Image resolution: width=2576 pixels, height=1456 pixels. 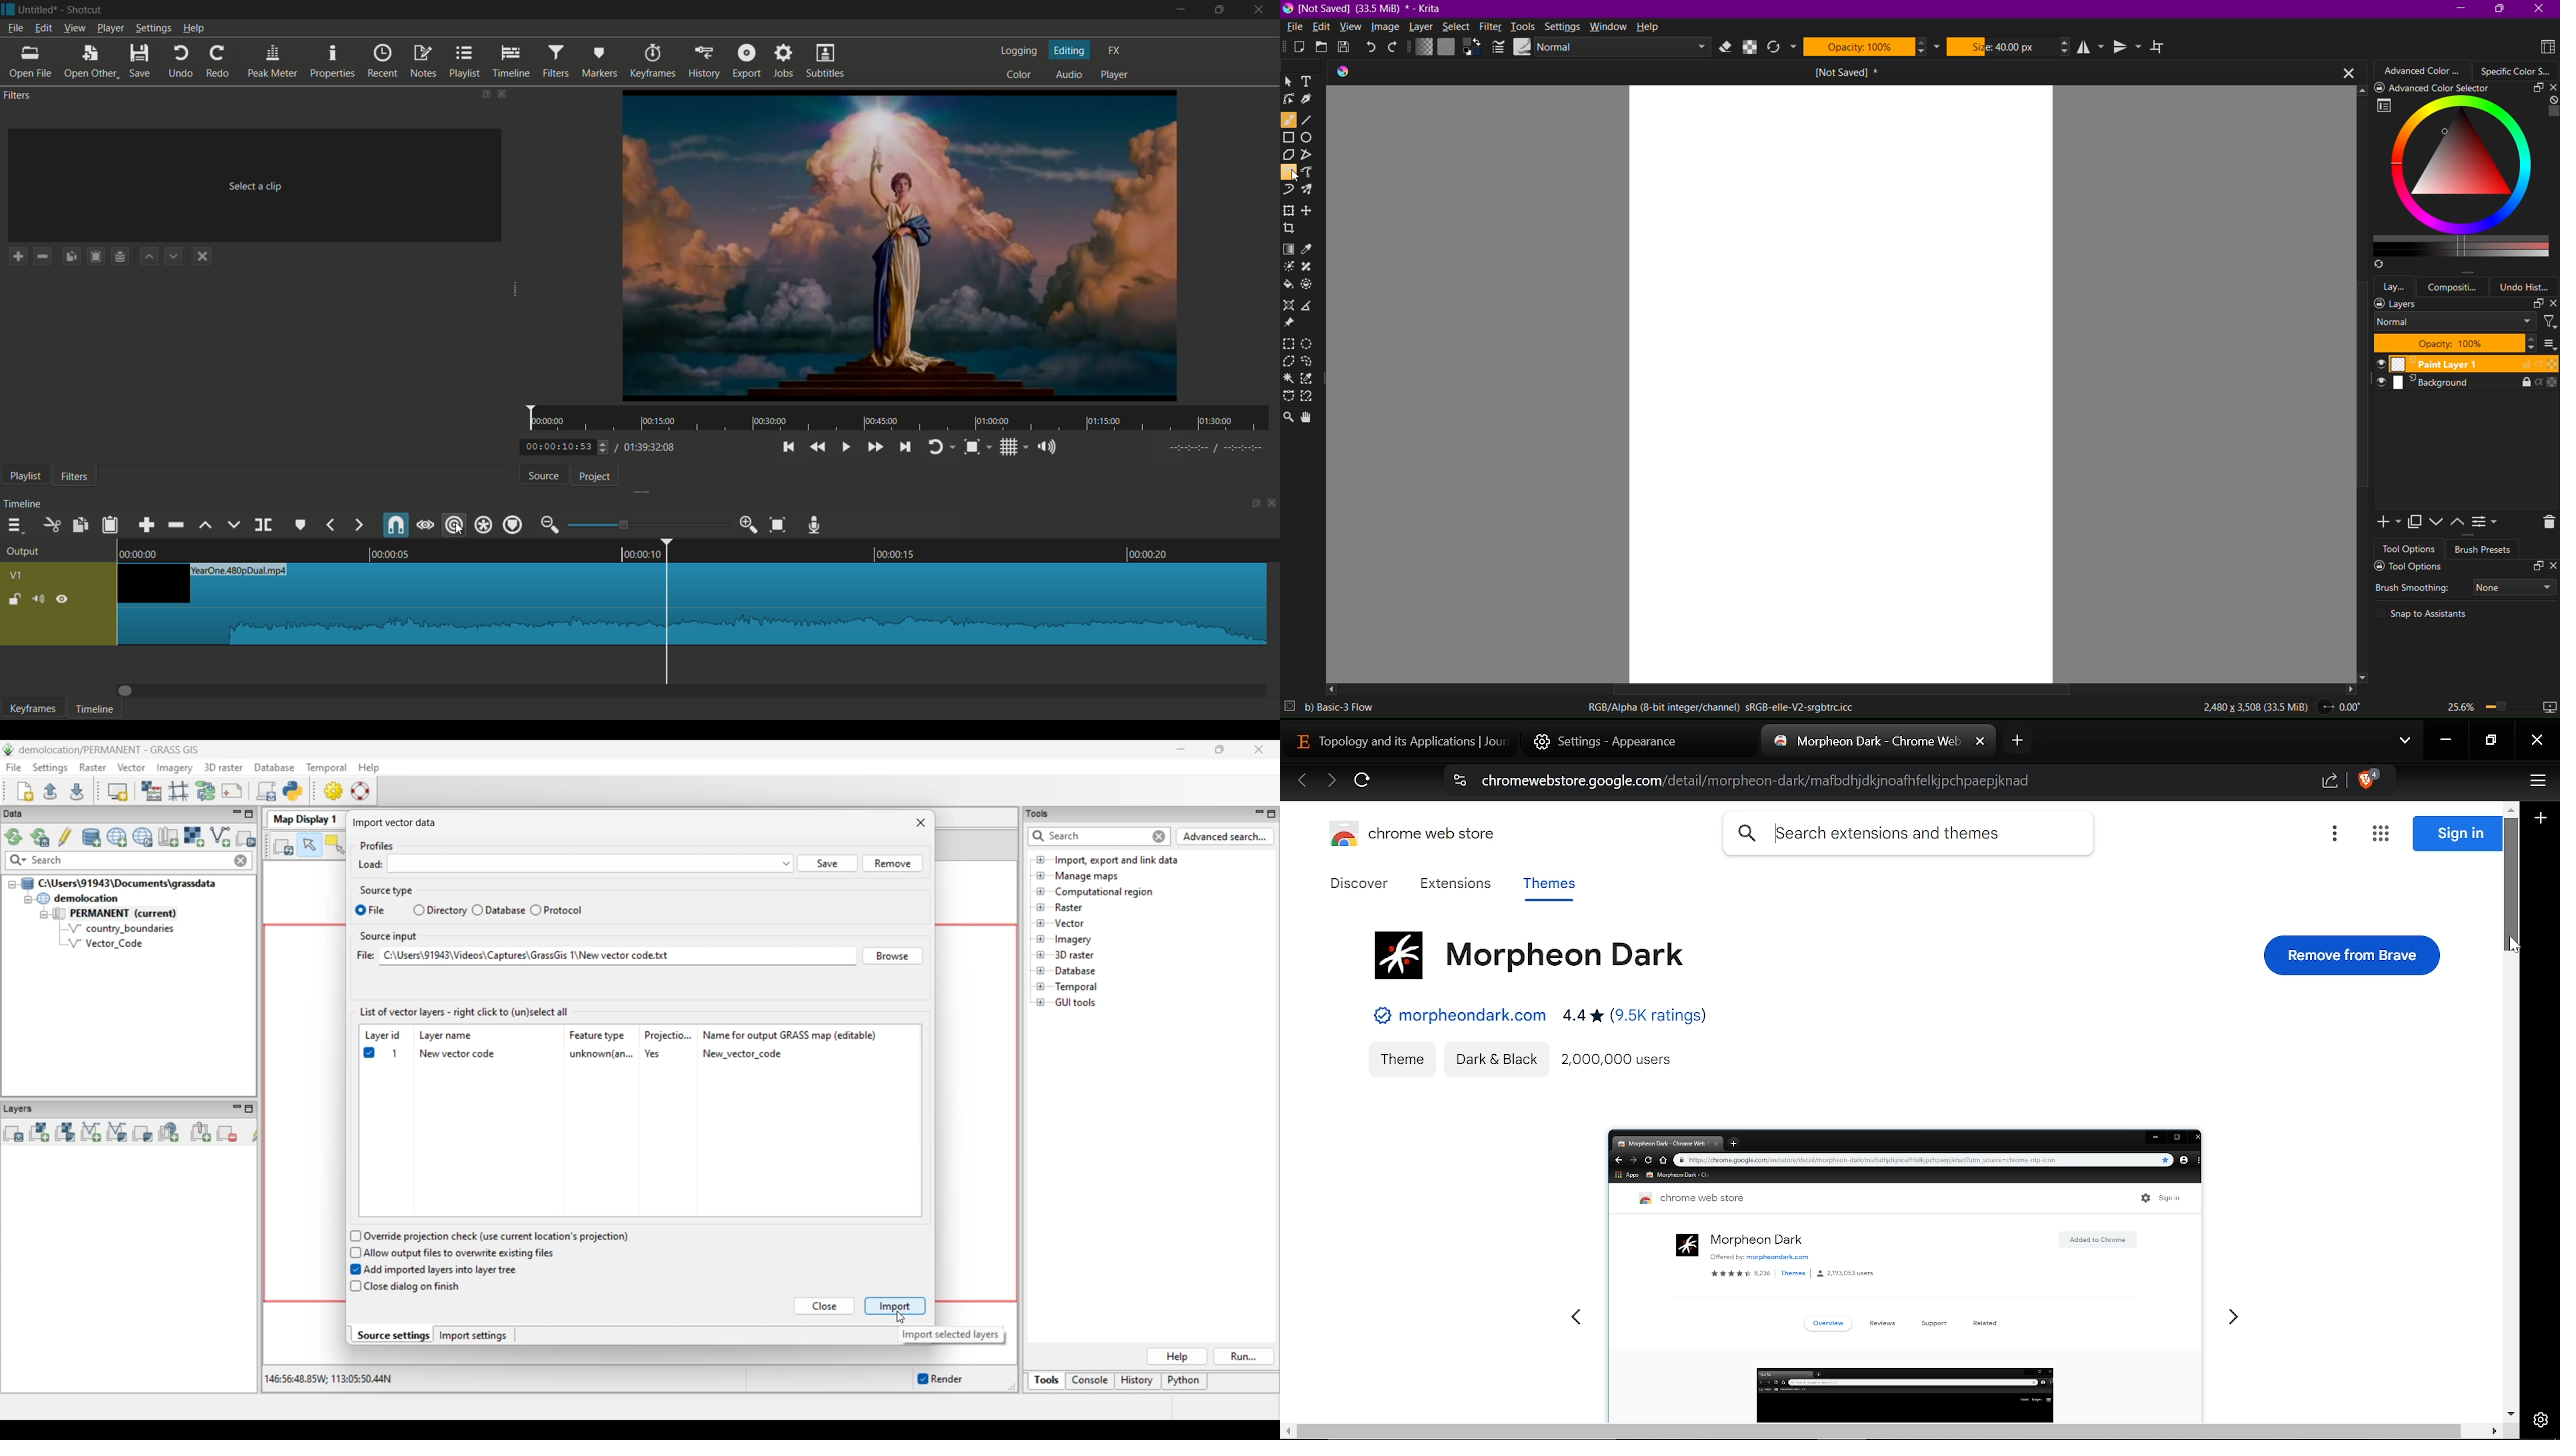 What do you see at coordinates (1041, 971) in the screenshot?
I see `Click to open Database` at bounding box center [1041, 971].